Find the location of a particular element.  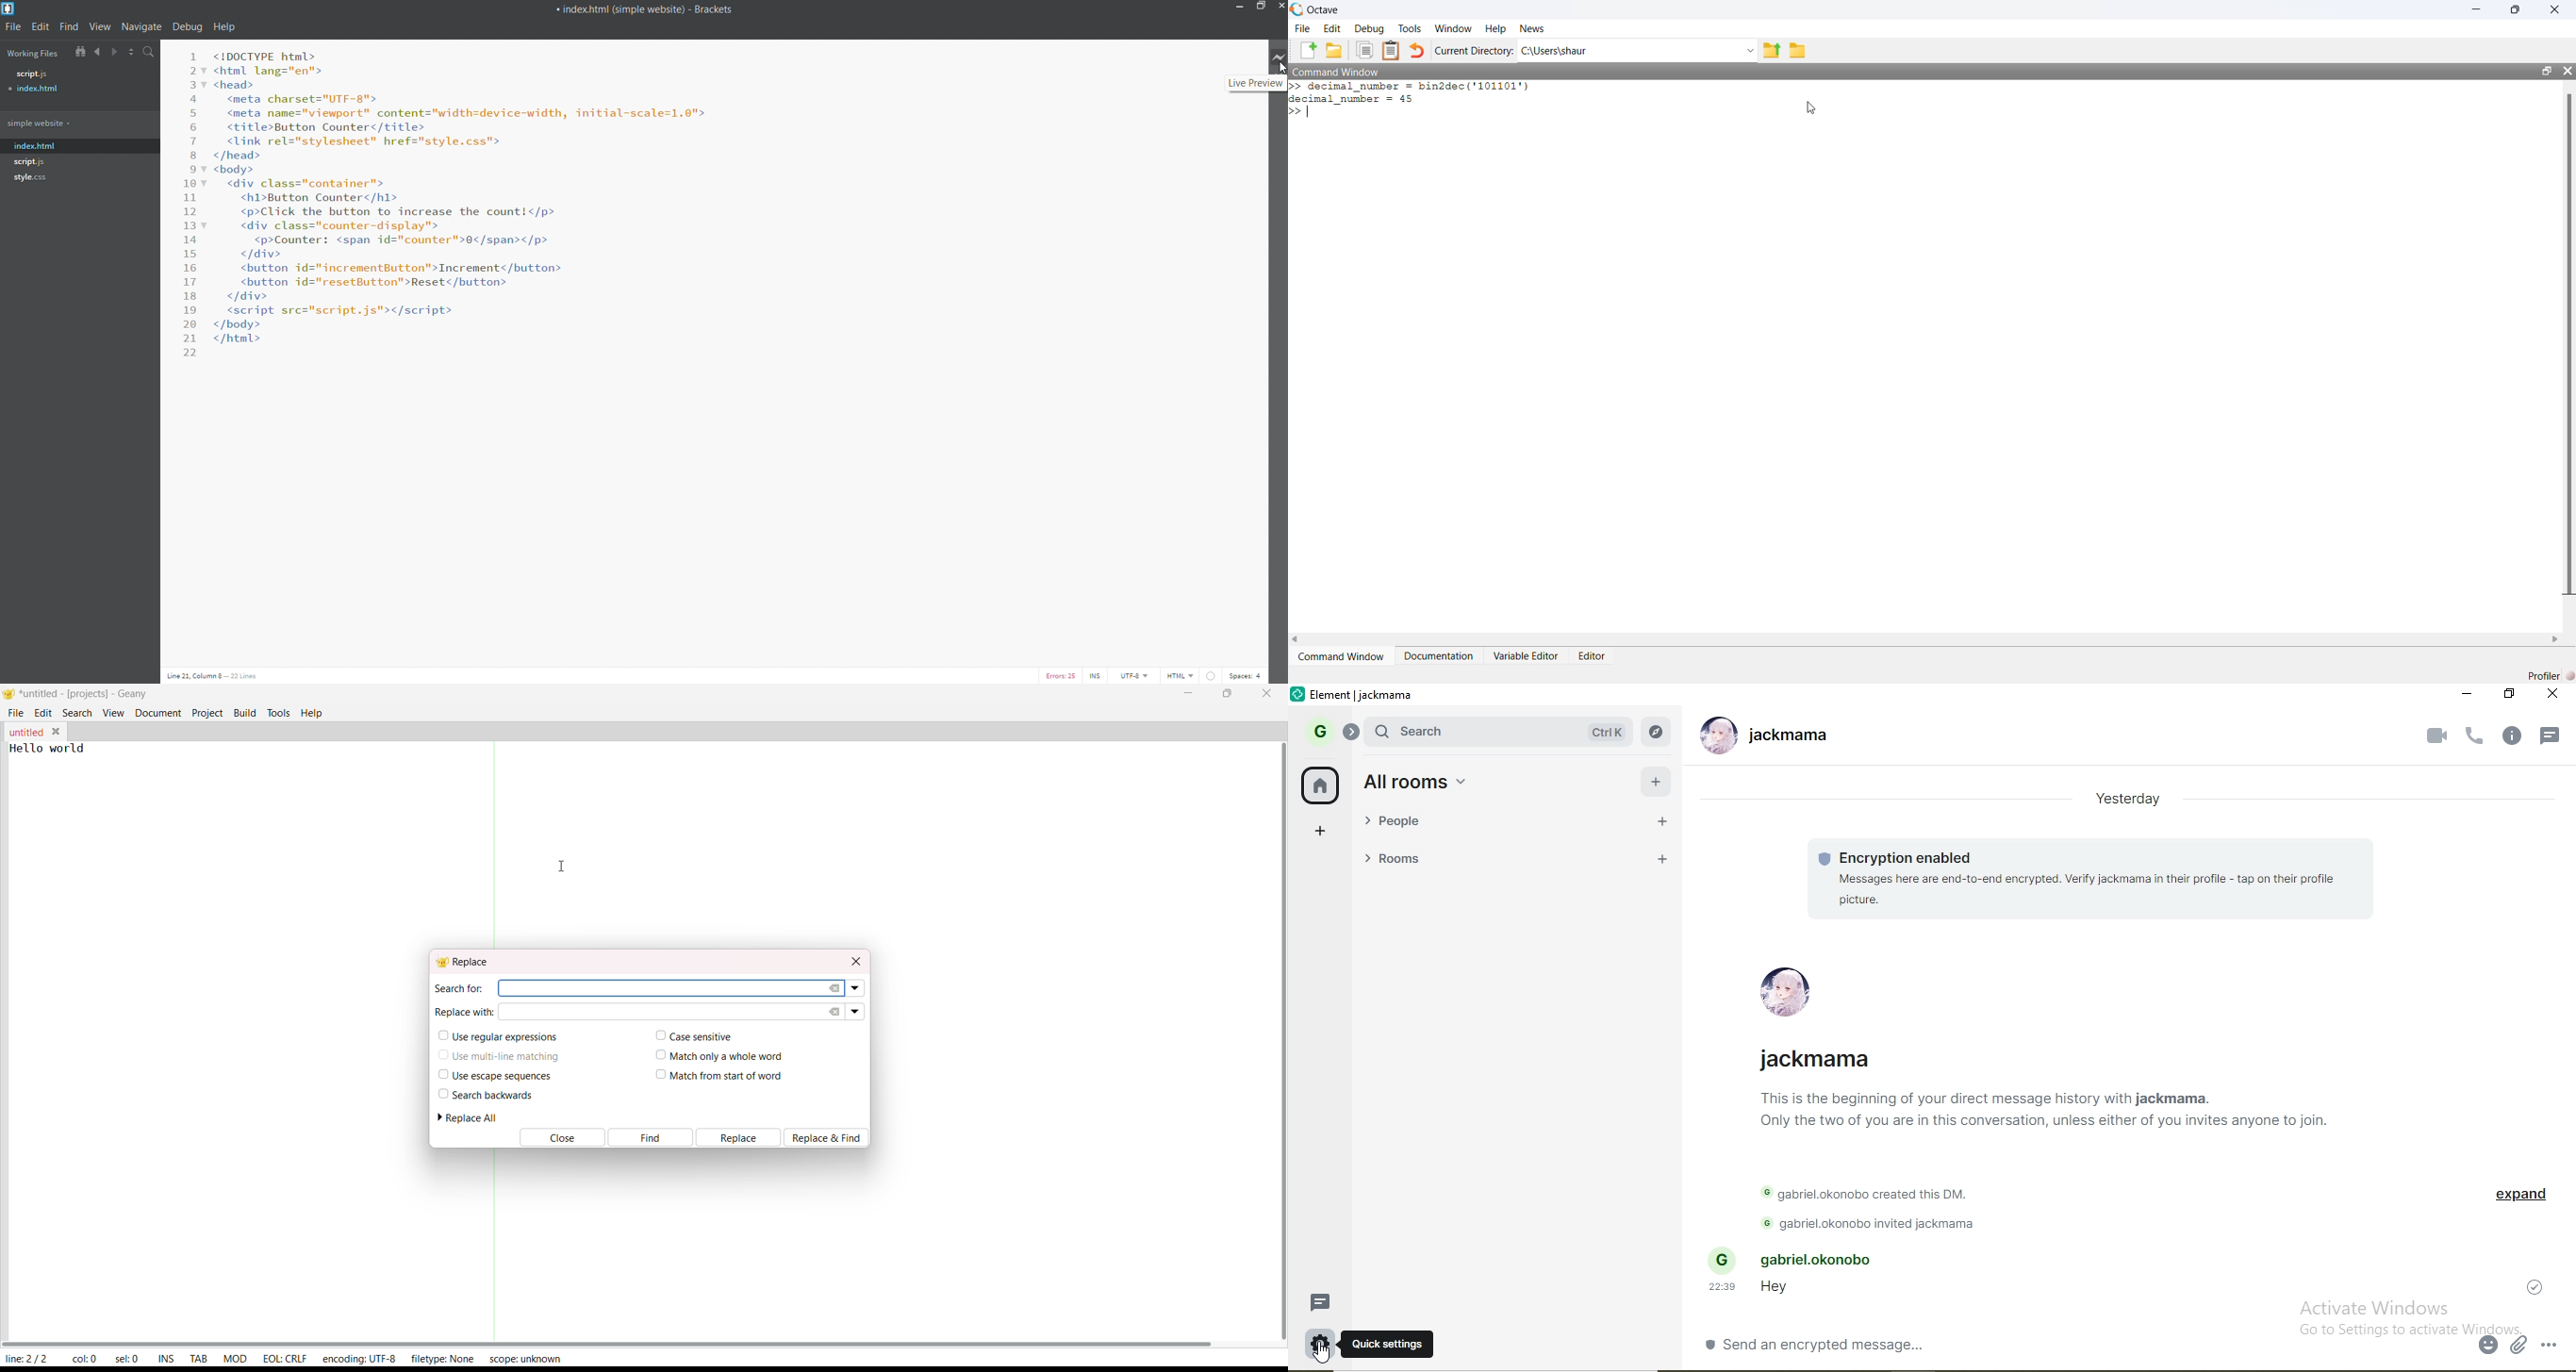

edit is located at coordinates (43, 26).